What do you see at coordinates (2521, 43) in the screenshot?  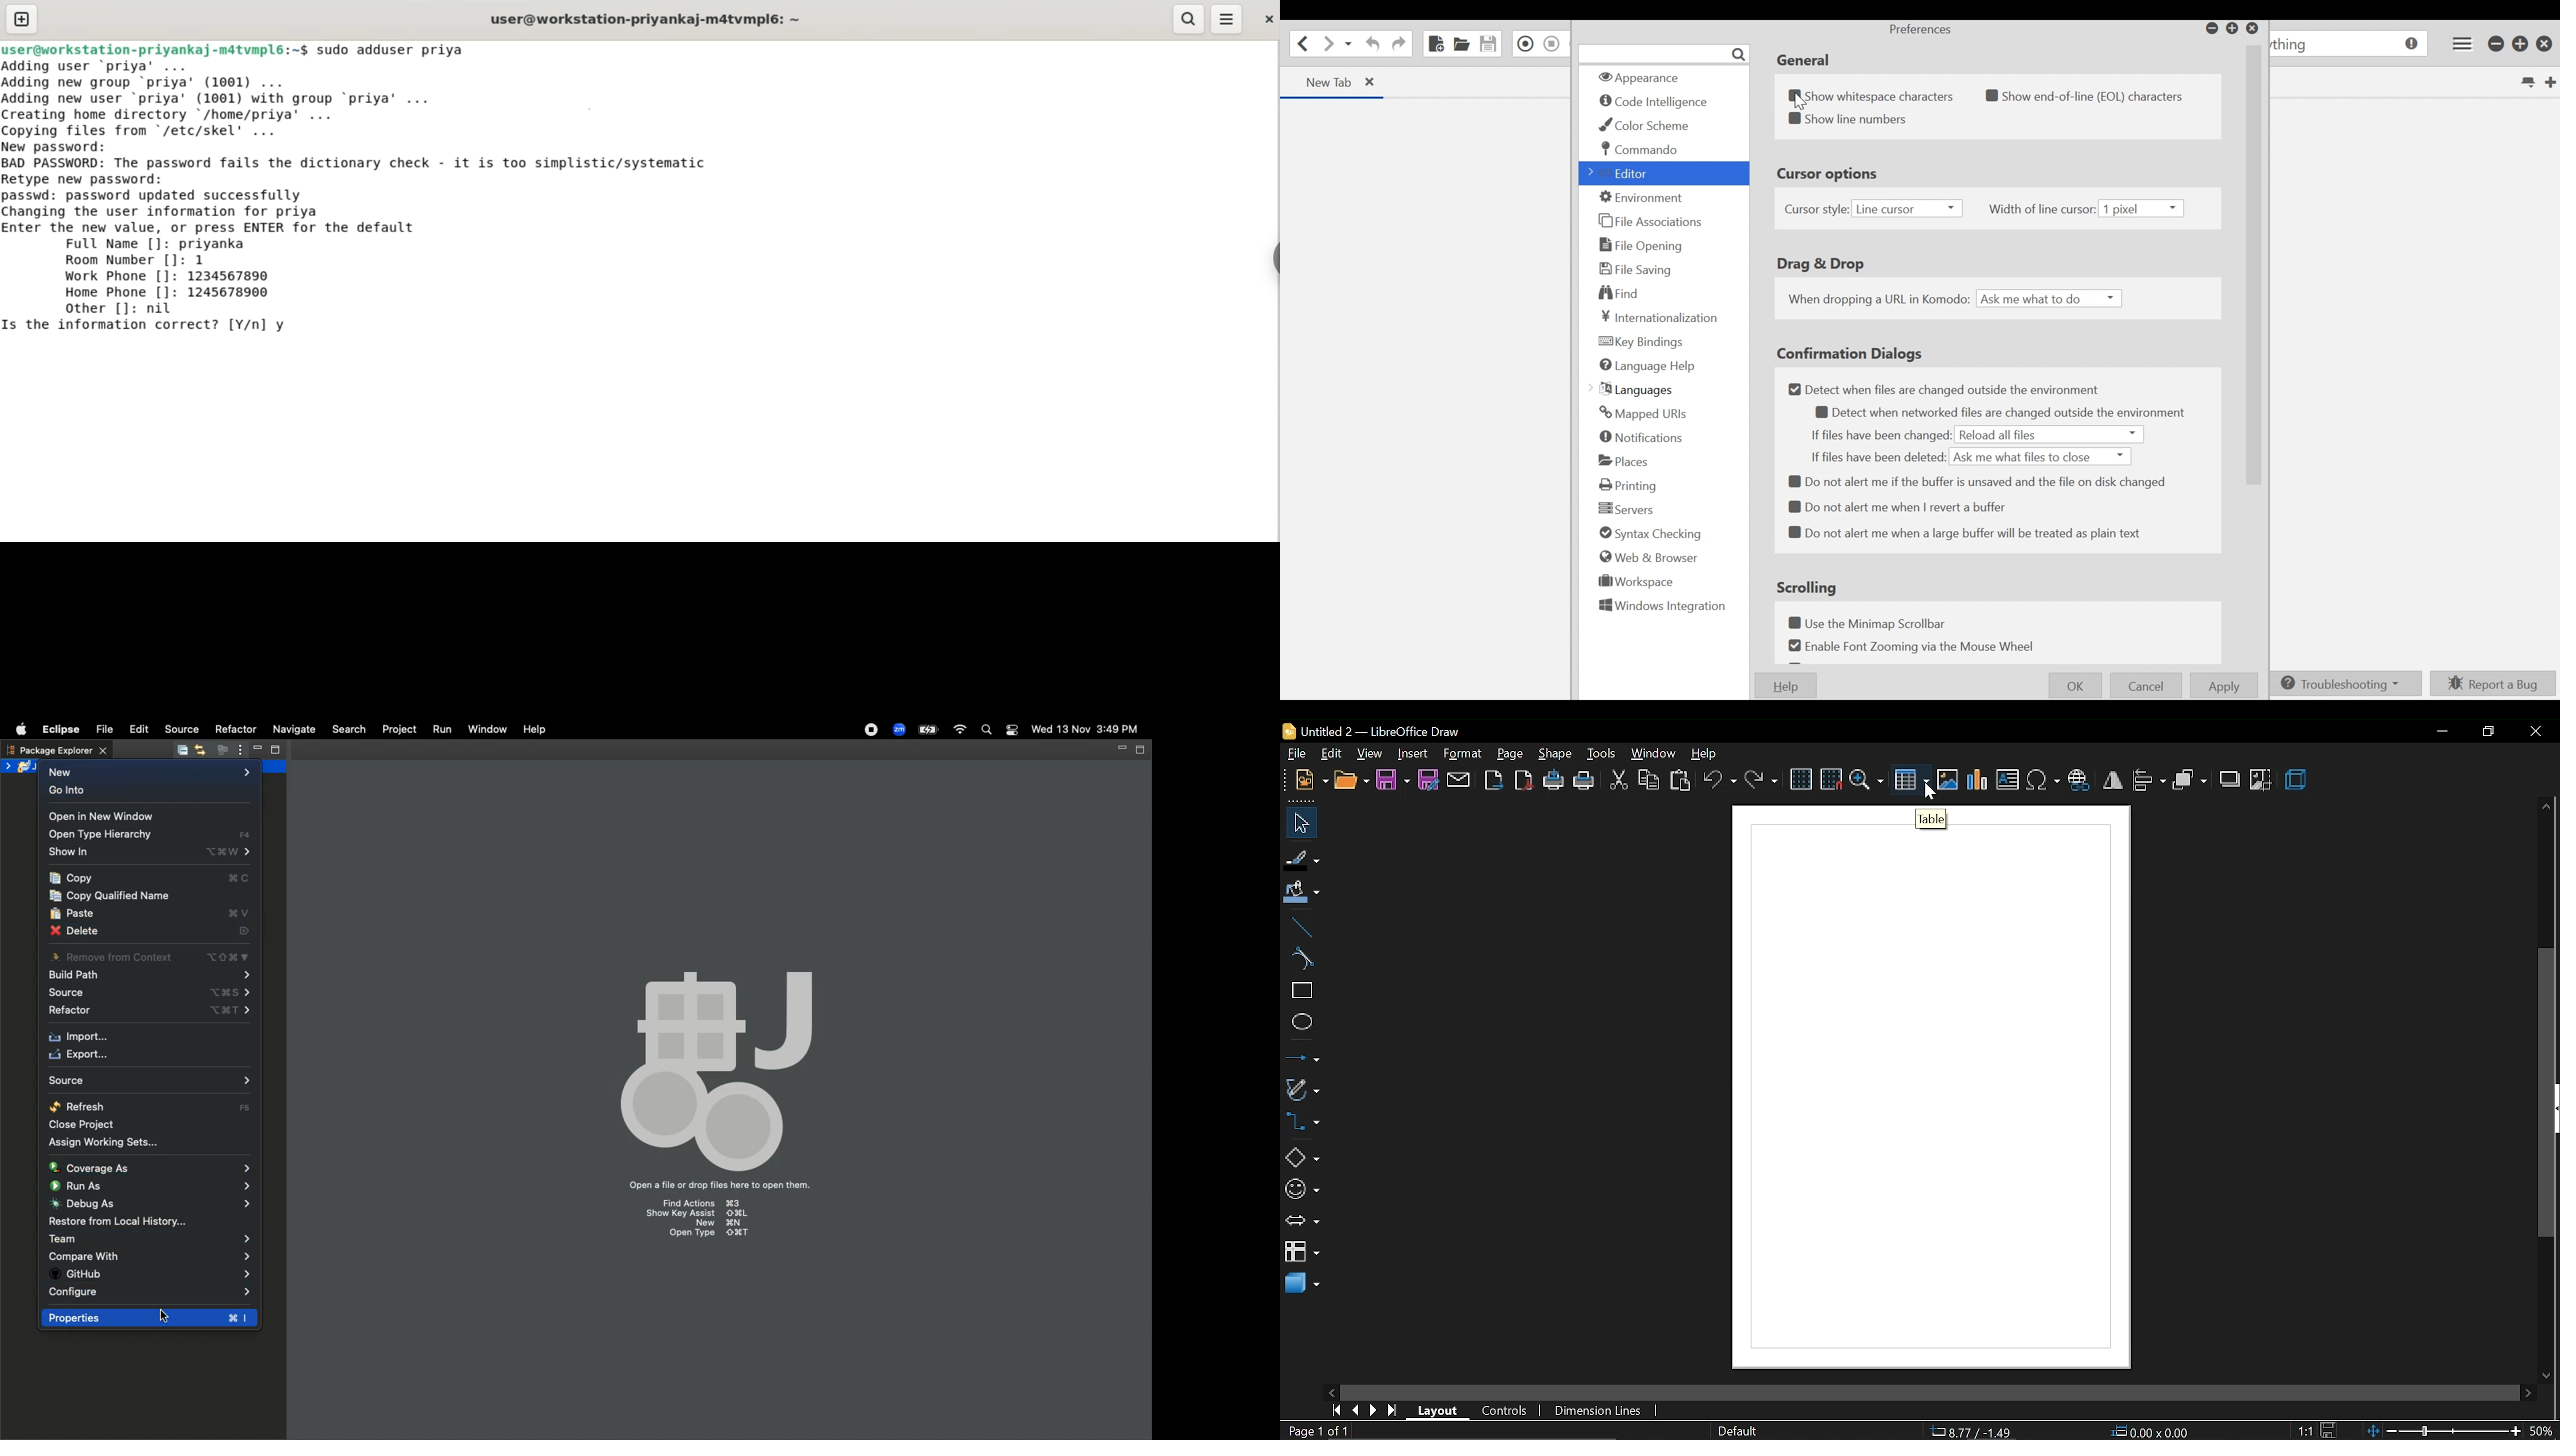 I see `Restore` at bounding box center [2521, 43].